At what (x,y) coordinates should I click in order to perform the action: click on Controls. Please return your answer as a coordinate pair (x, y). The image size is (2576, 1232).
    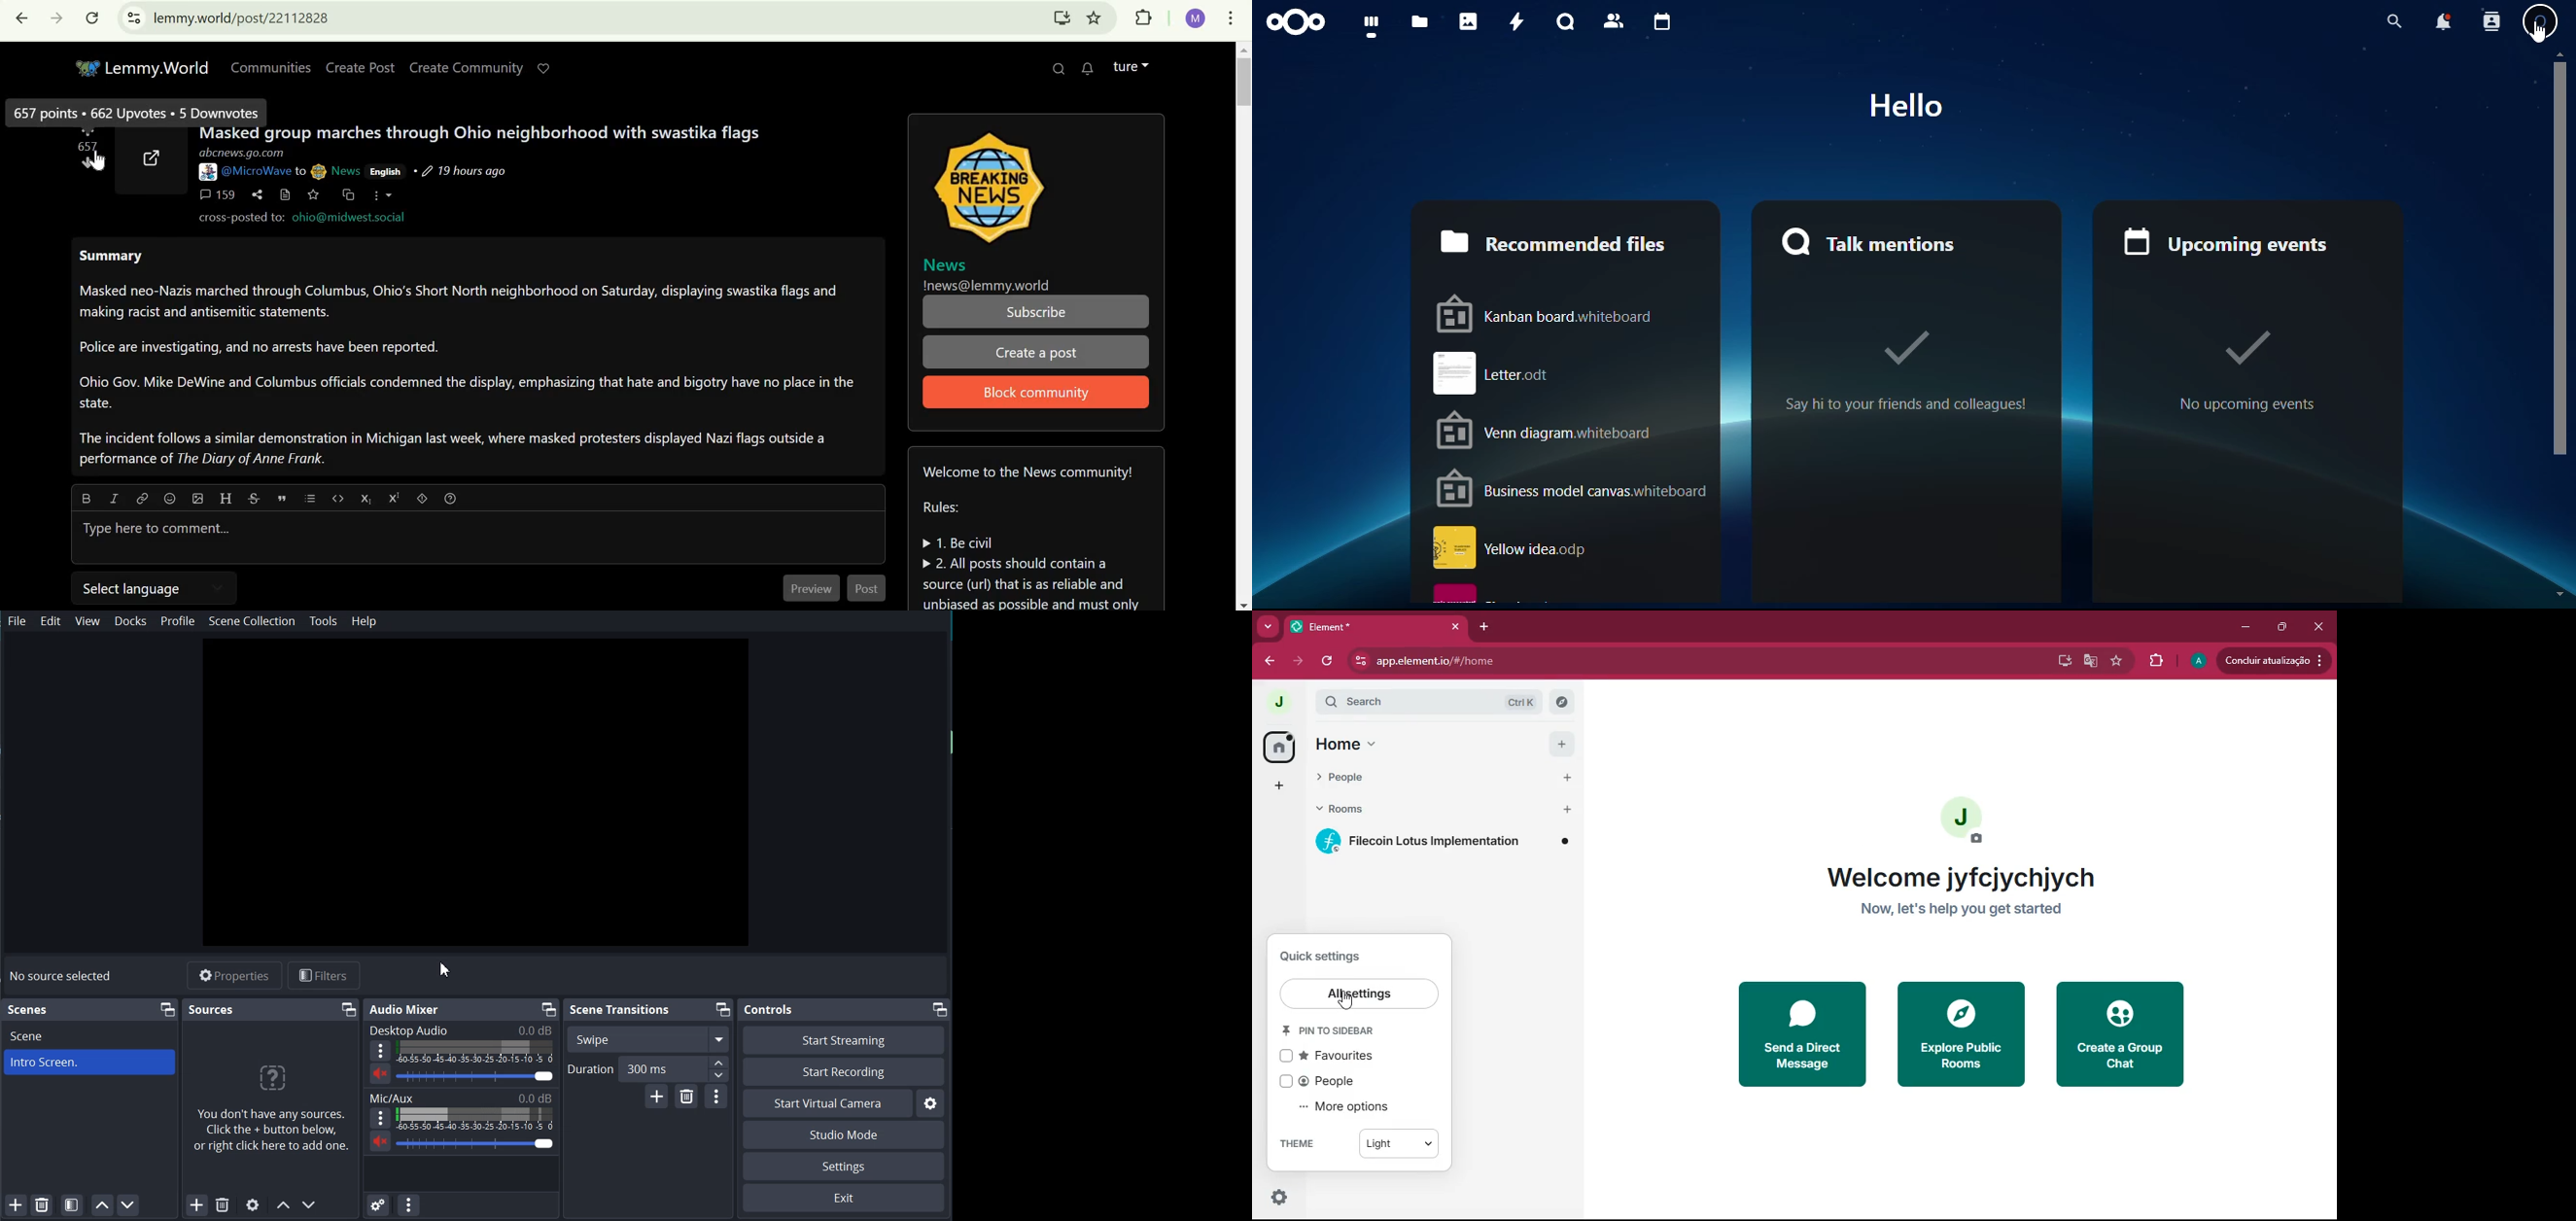
    Looking at the image, I should click on (771, 1010).